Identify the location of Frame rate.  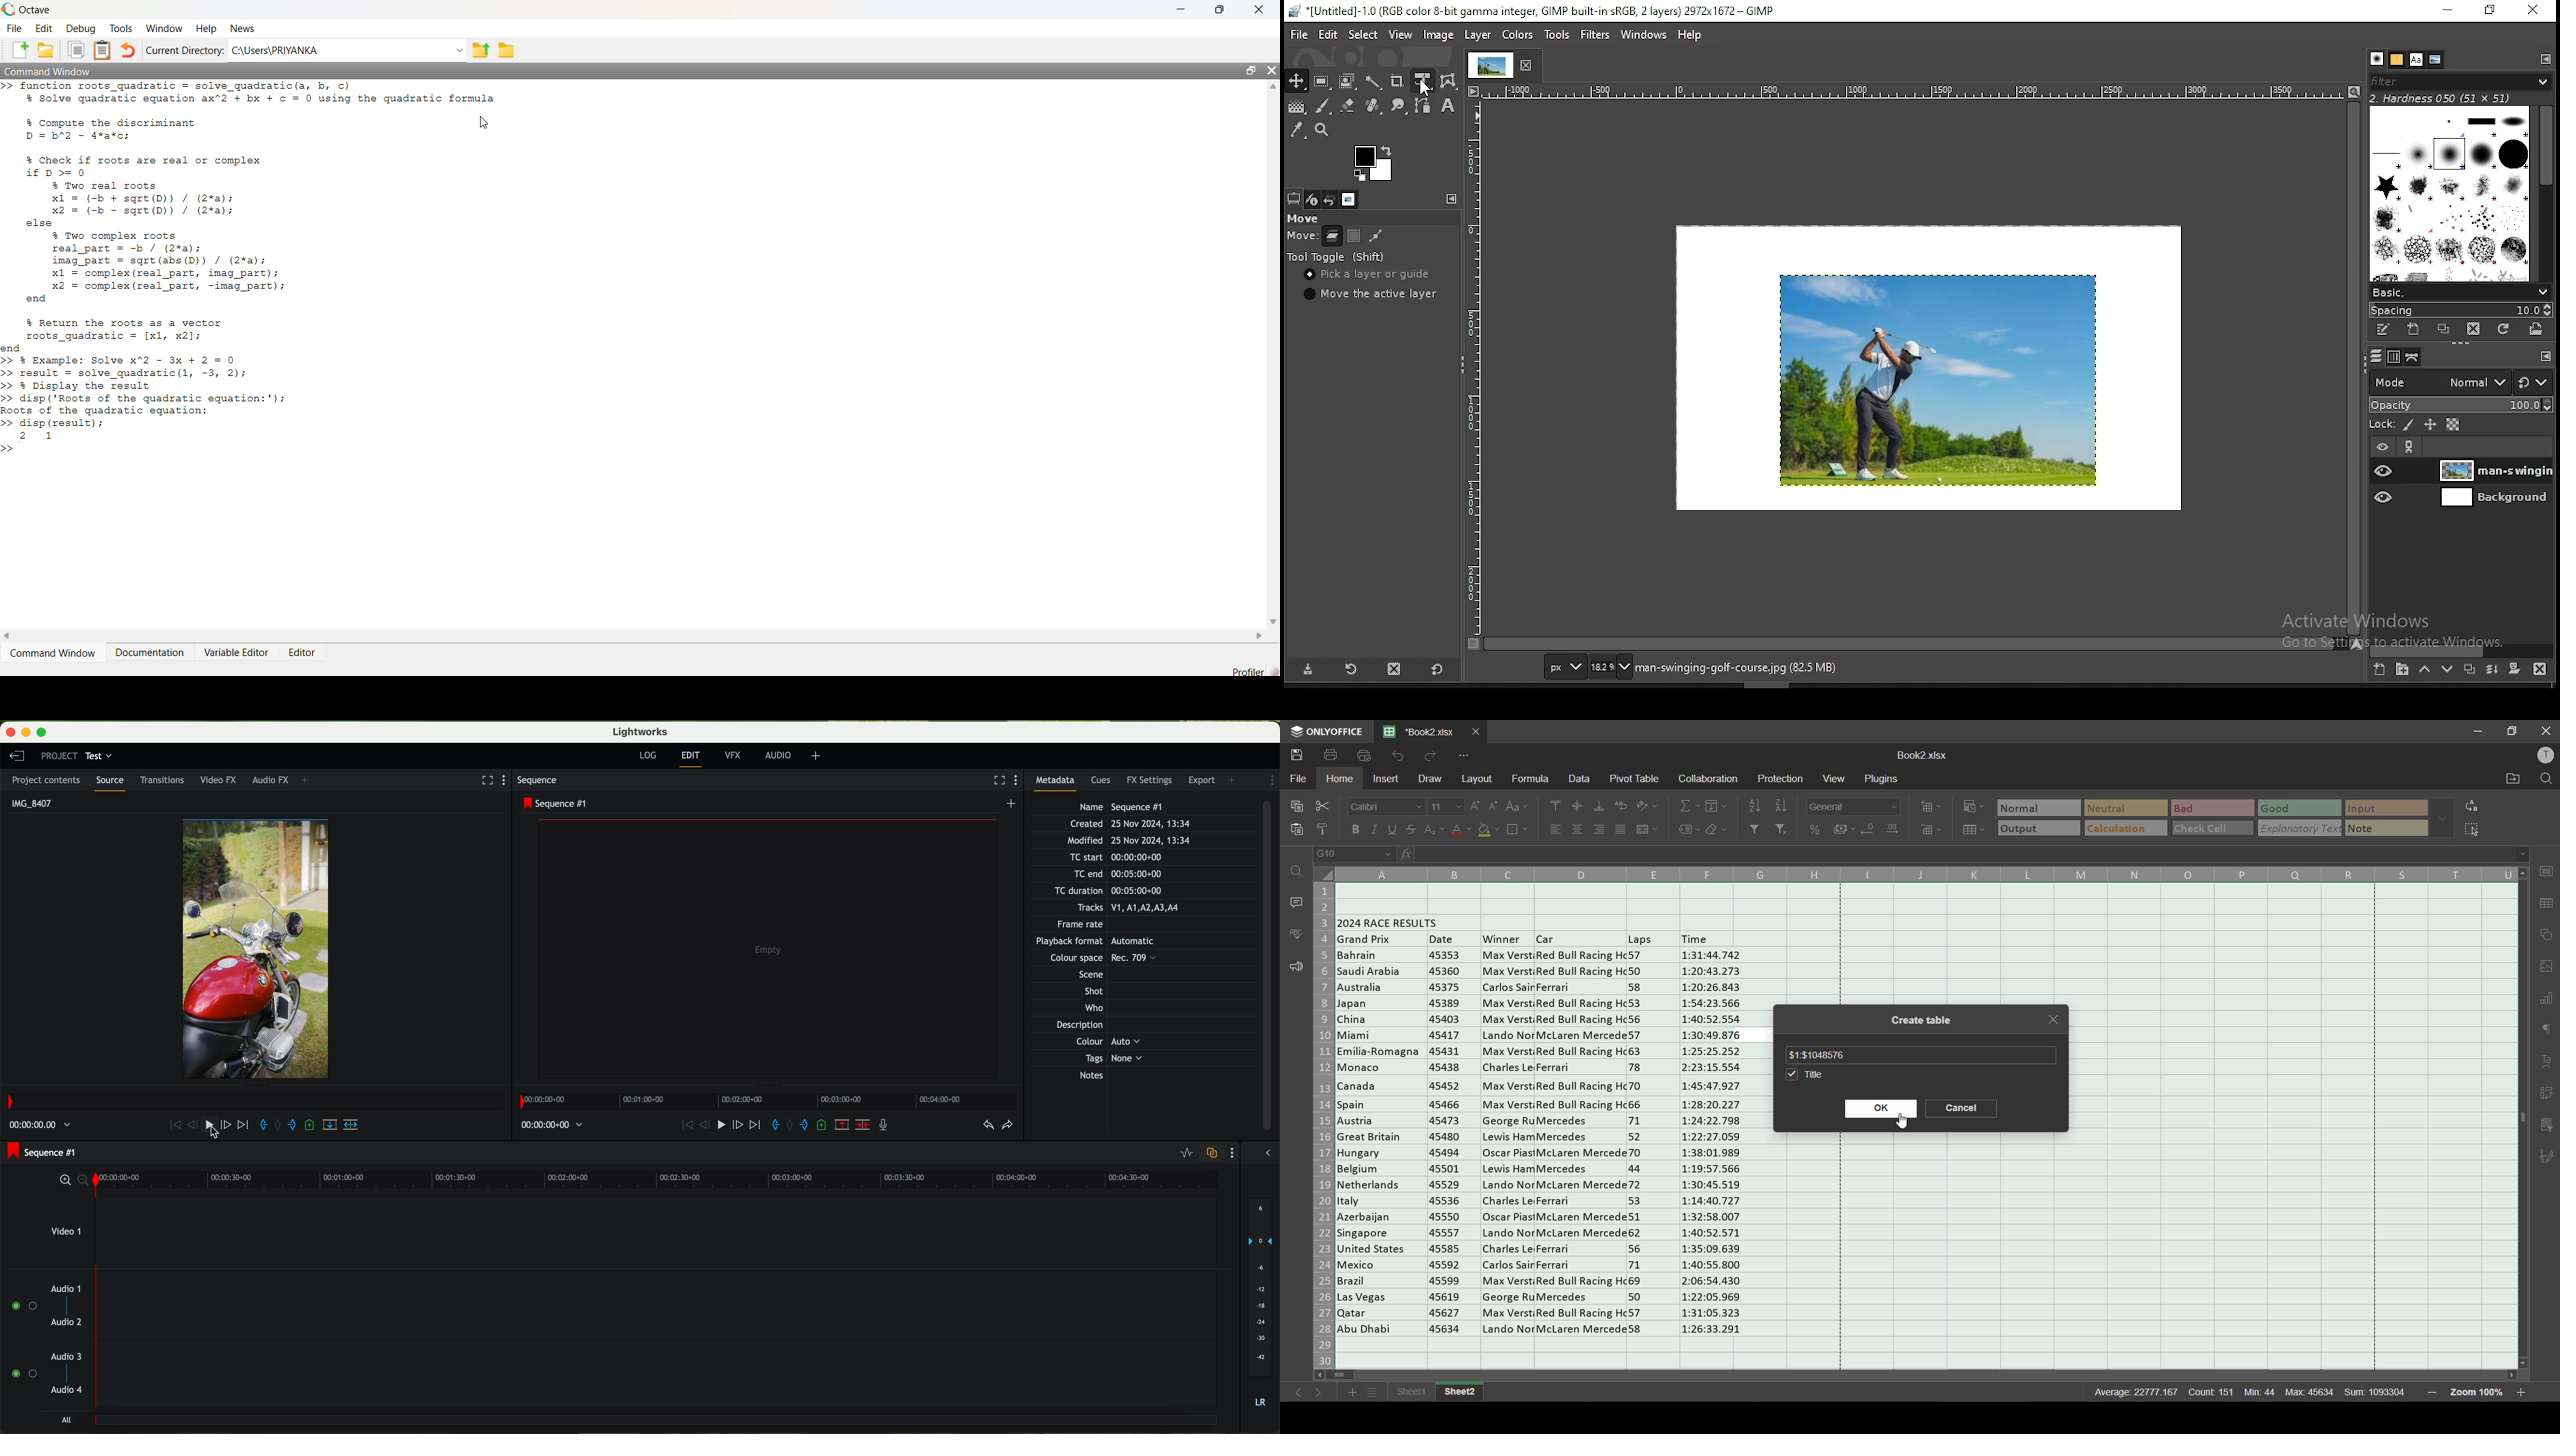
(1083, 926).